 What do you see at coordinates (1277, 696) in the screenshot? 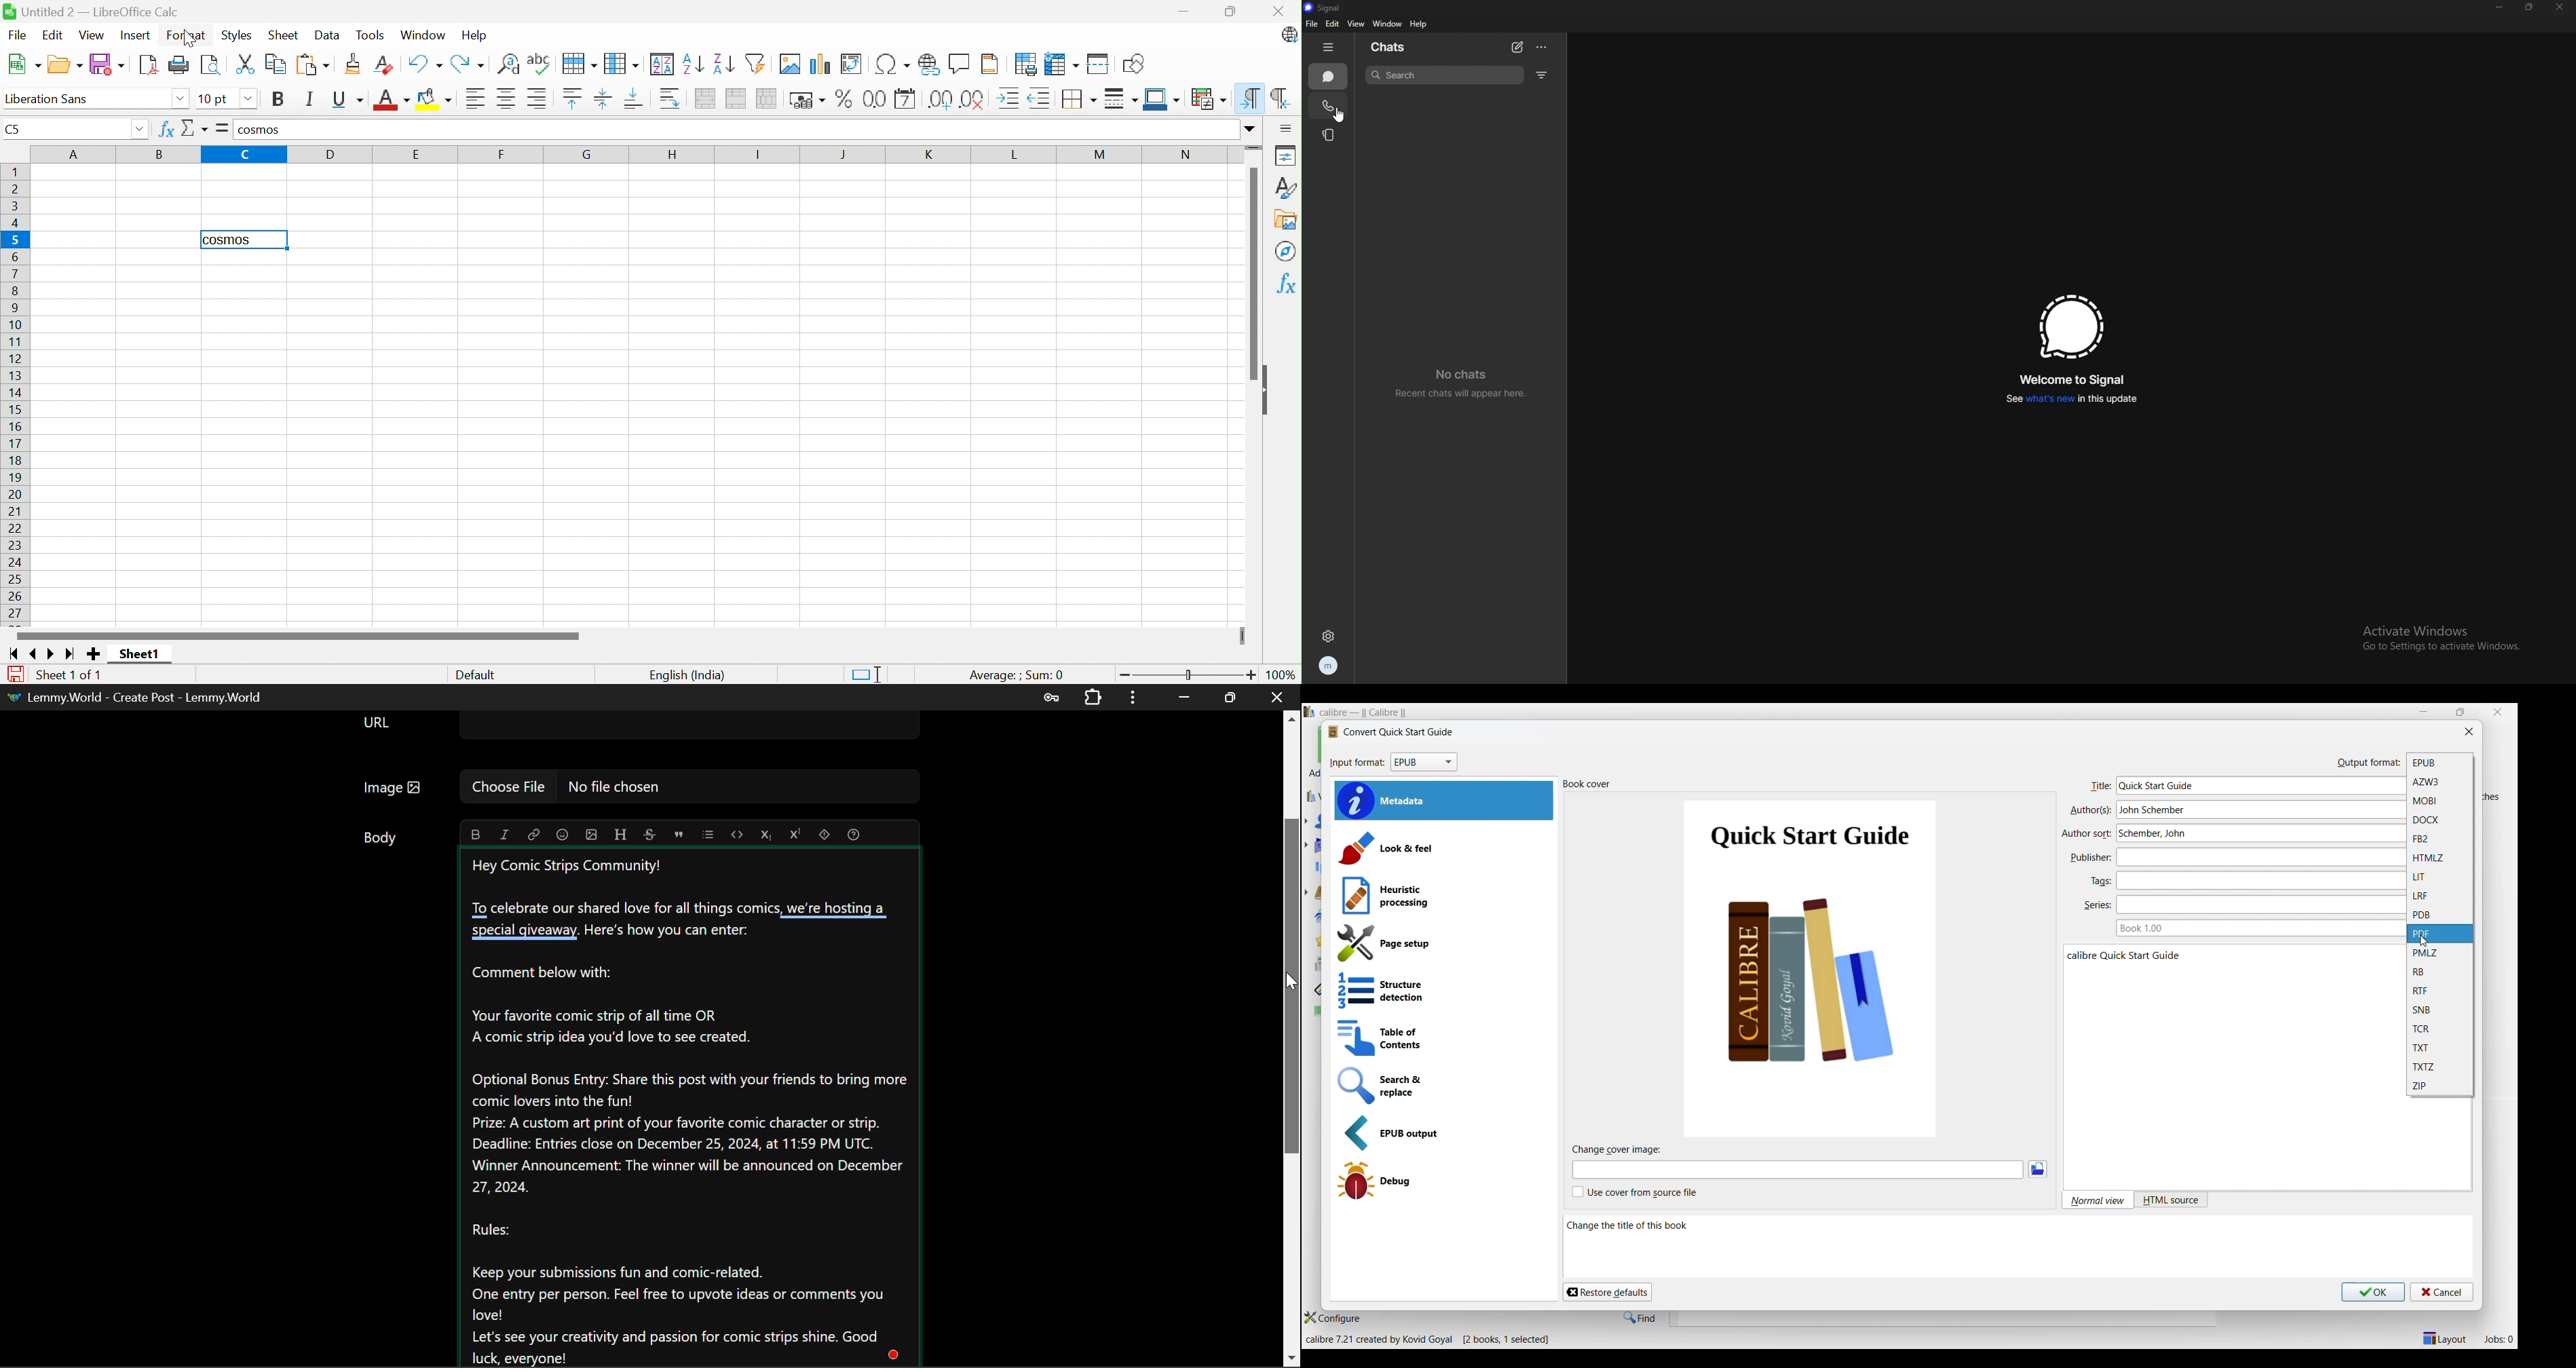
I see `Close Window` at bounding box center [1277, 696].